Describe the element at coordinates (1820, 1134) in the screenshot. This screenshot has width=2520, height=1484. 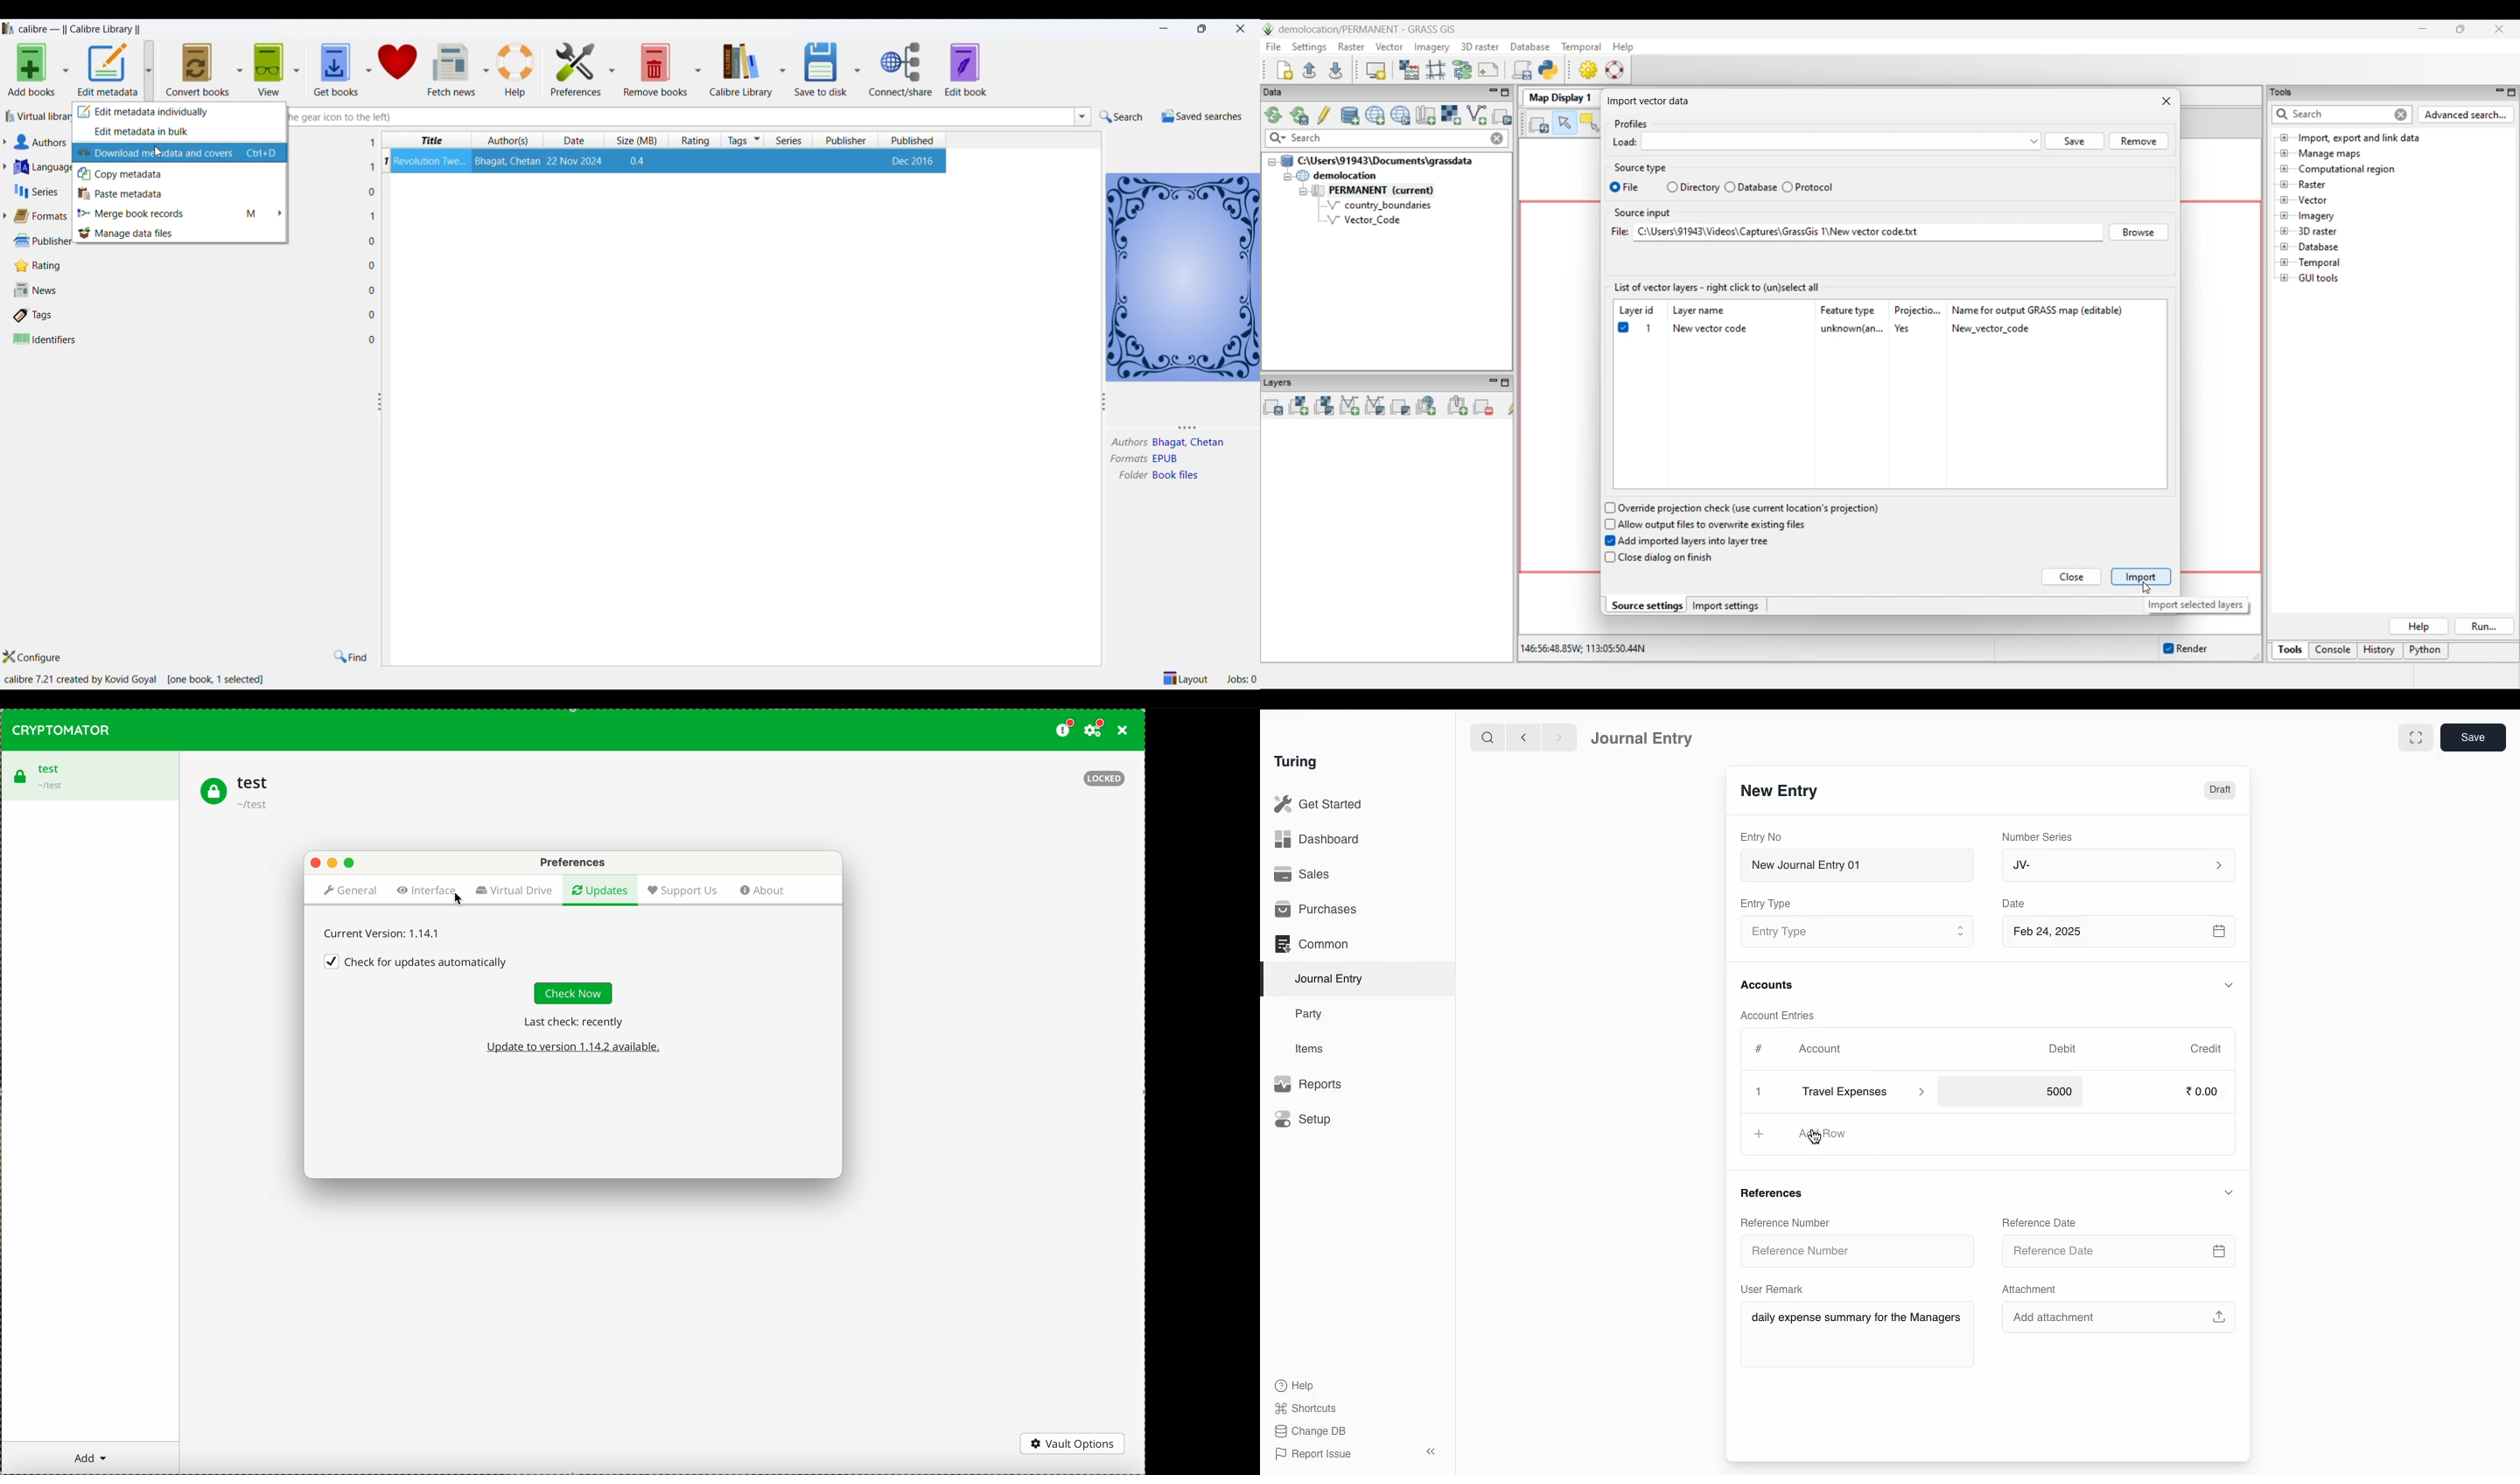
I see `Add Row` at that location.